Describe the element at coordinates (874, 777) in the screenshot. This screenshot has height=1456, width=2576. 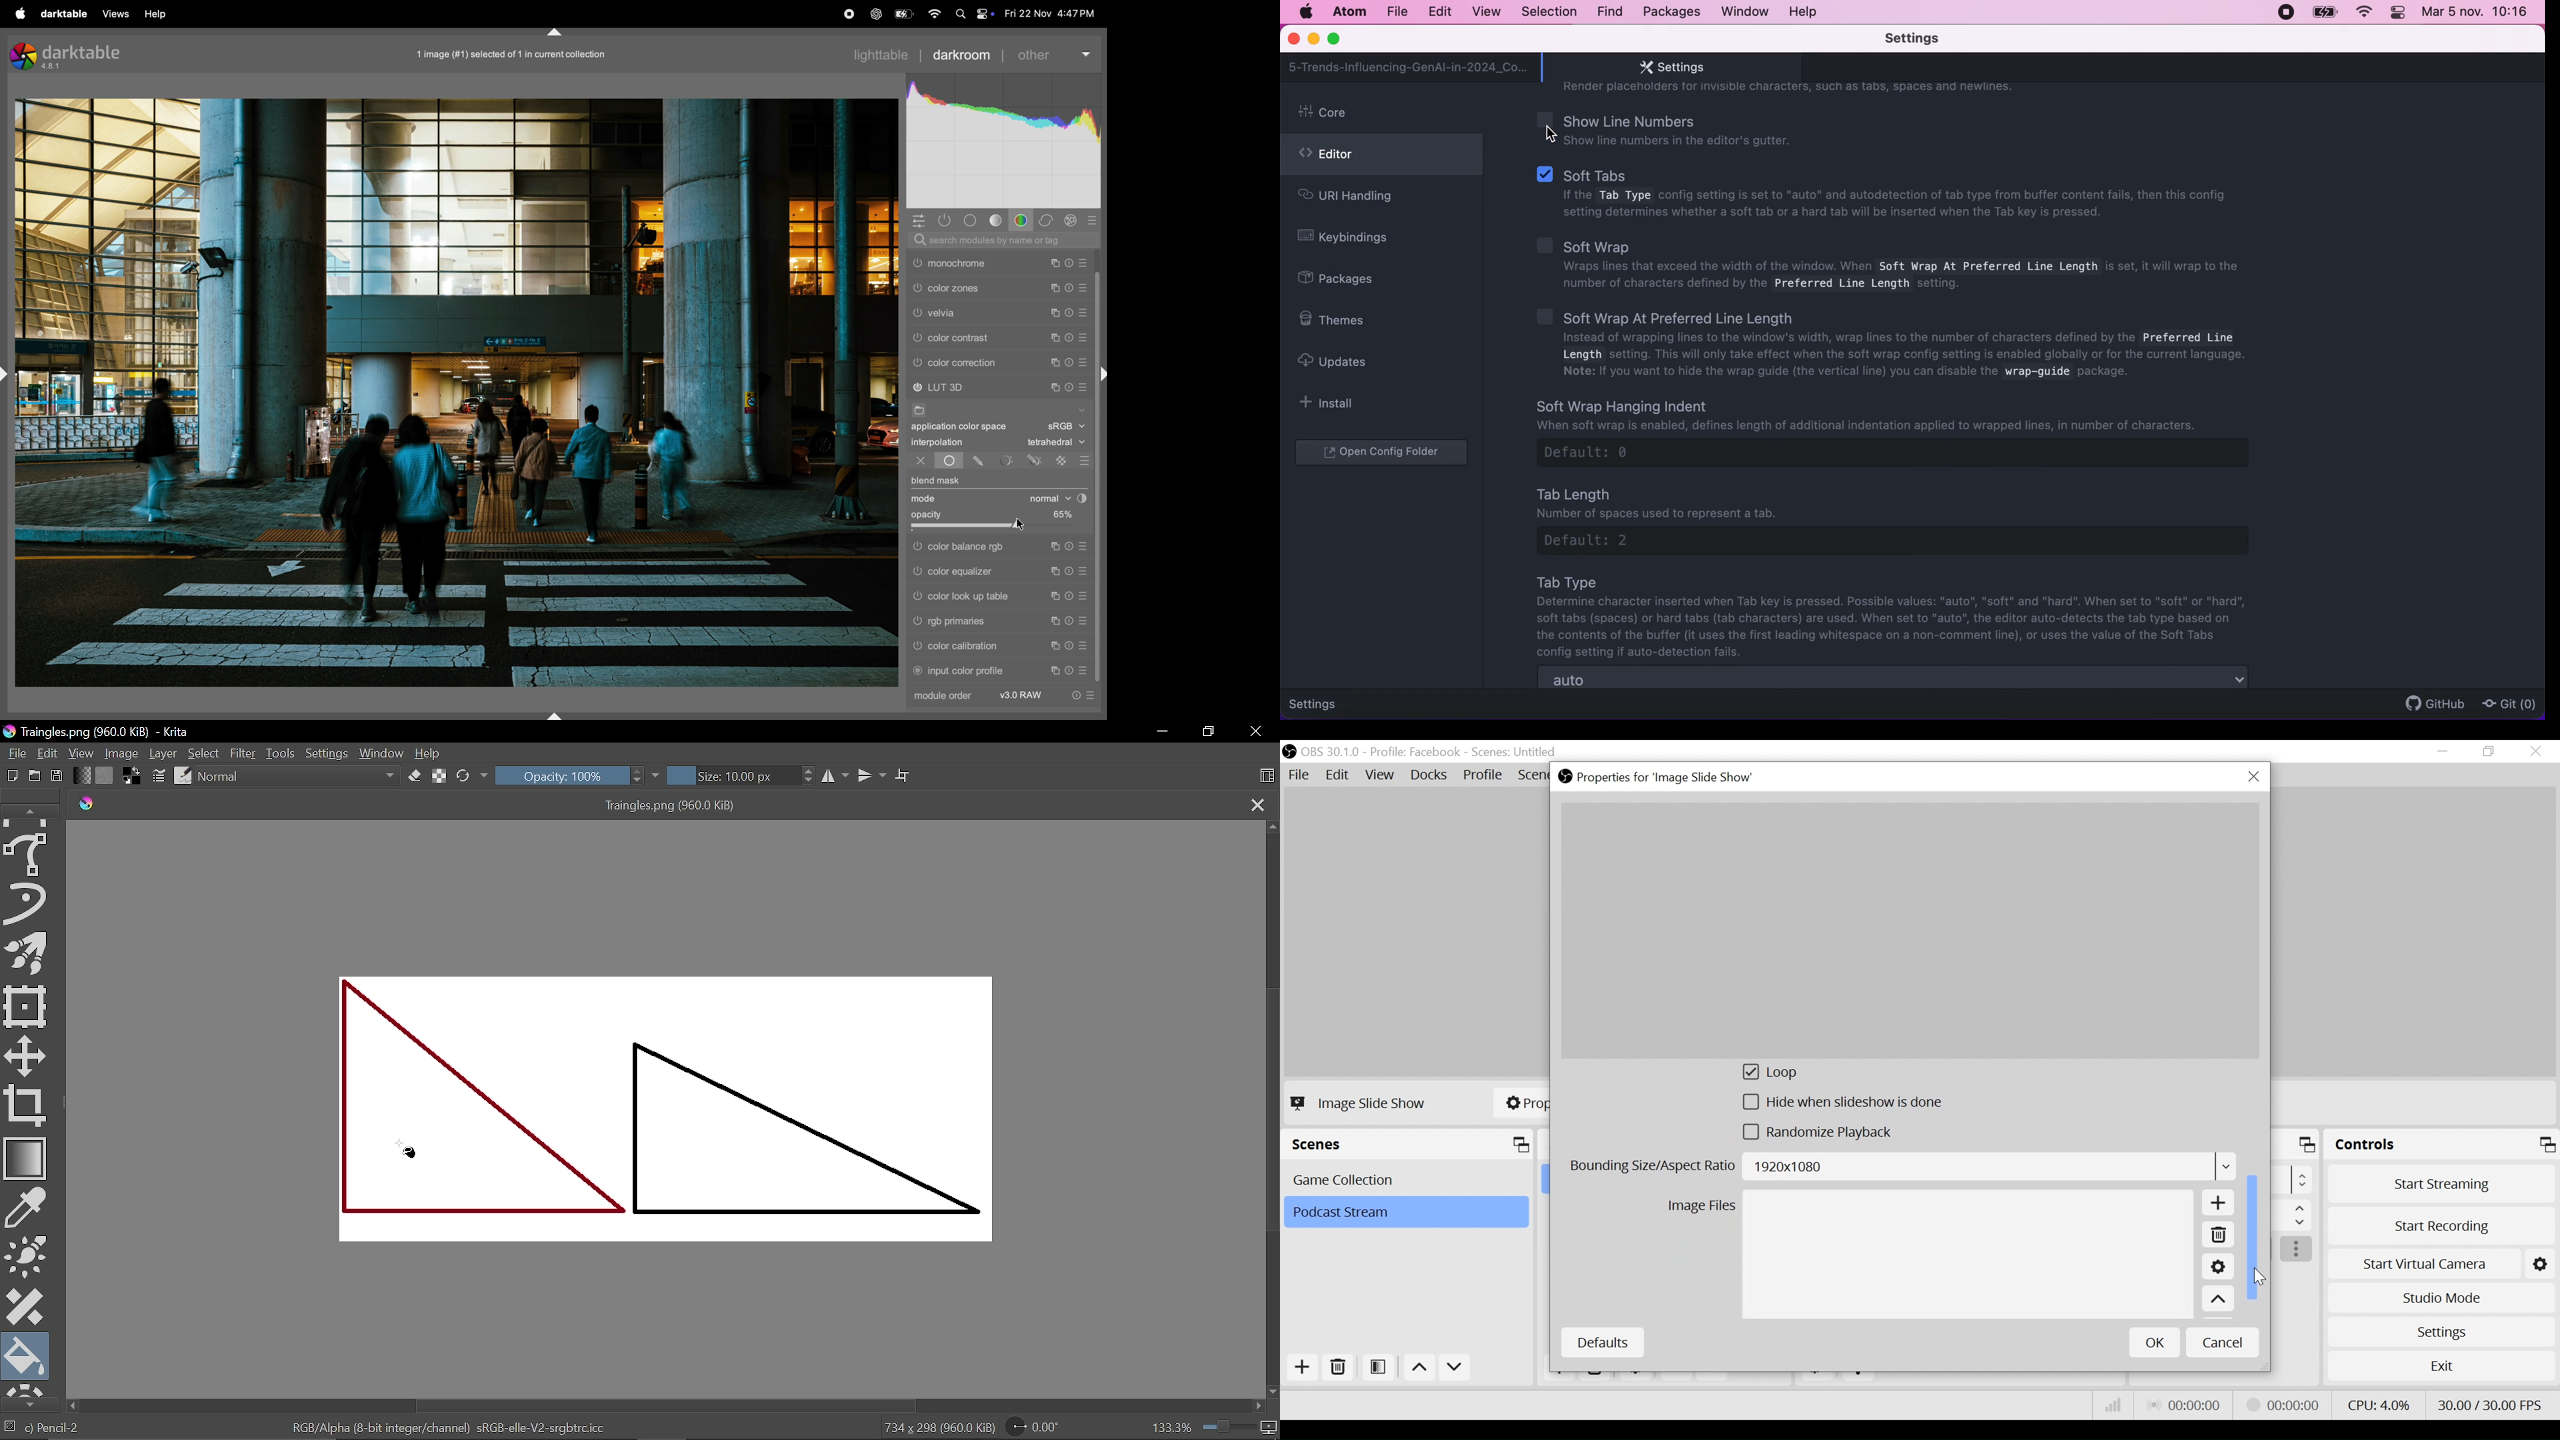
I see `Vertical mirror tool` at that location.